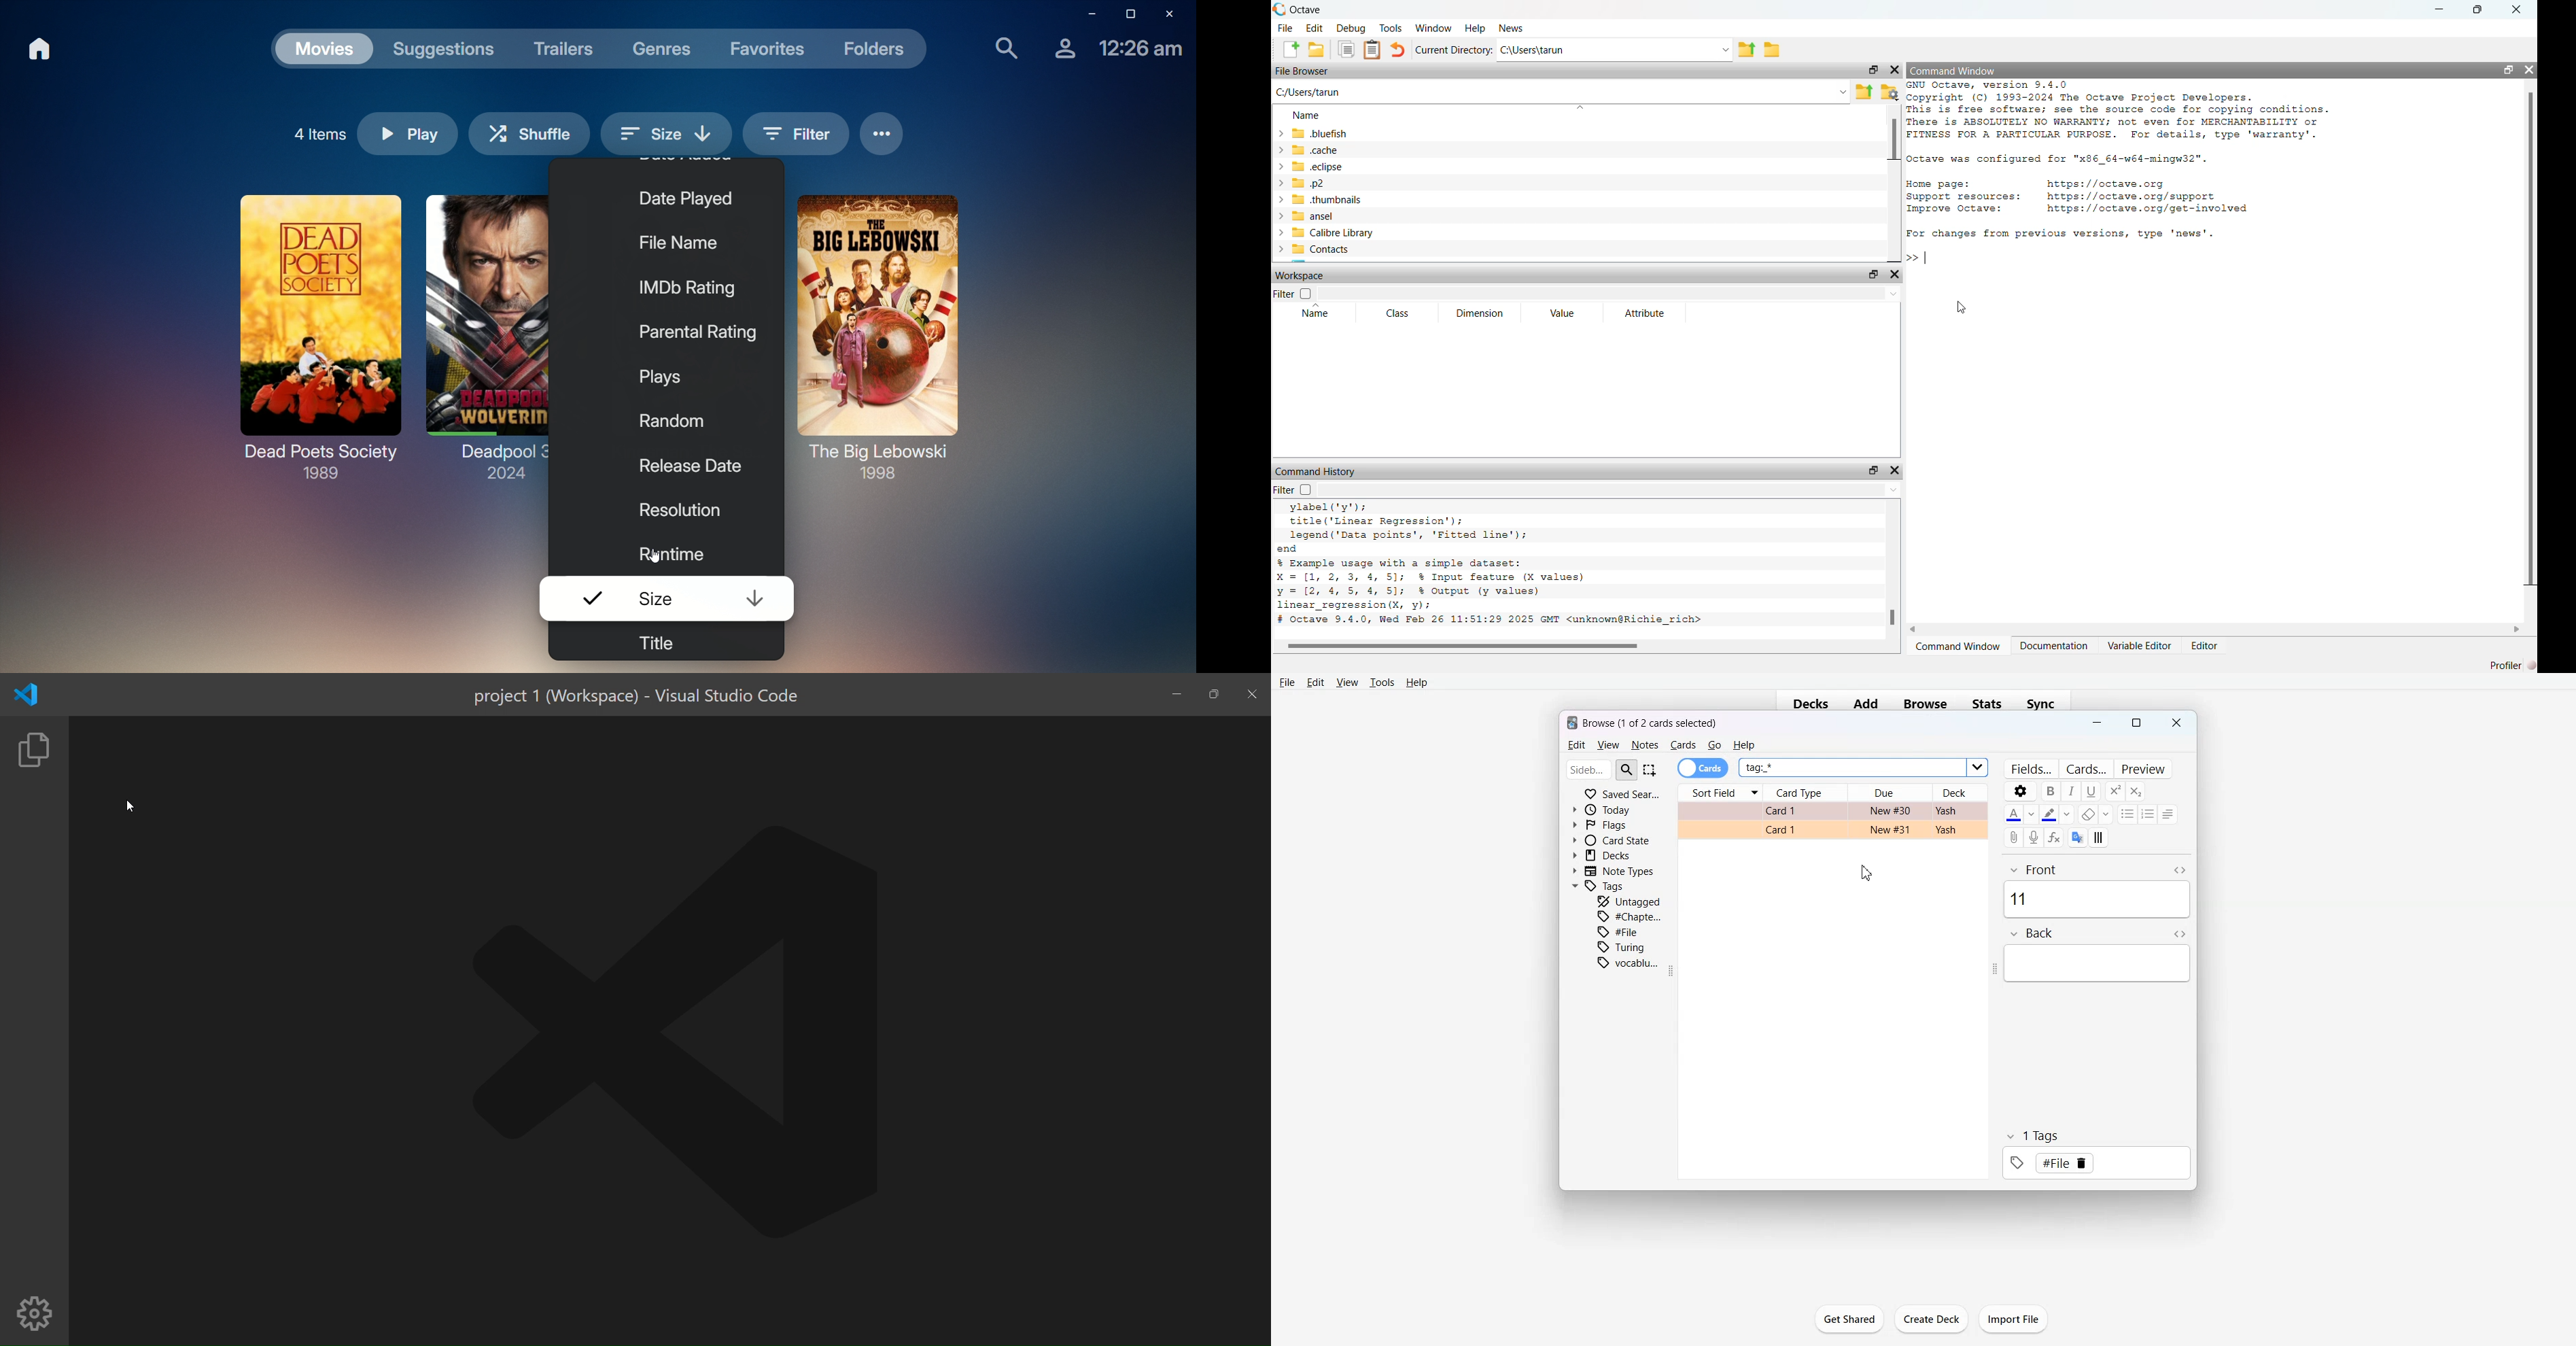 The width and height of the screenshot is (2576, 1372). I want to click on Help, so click(1417, 683).